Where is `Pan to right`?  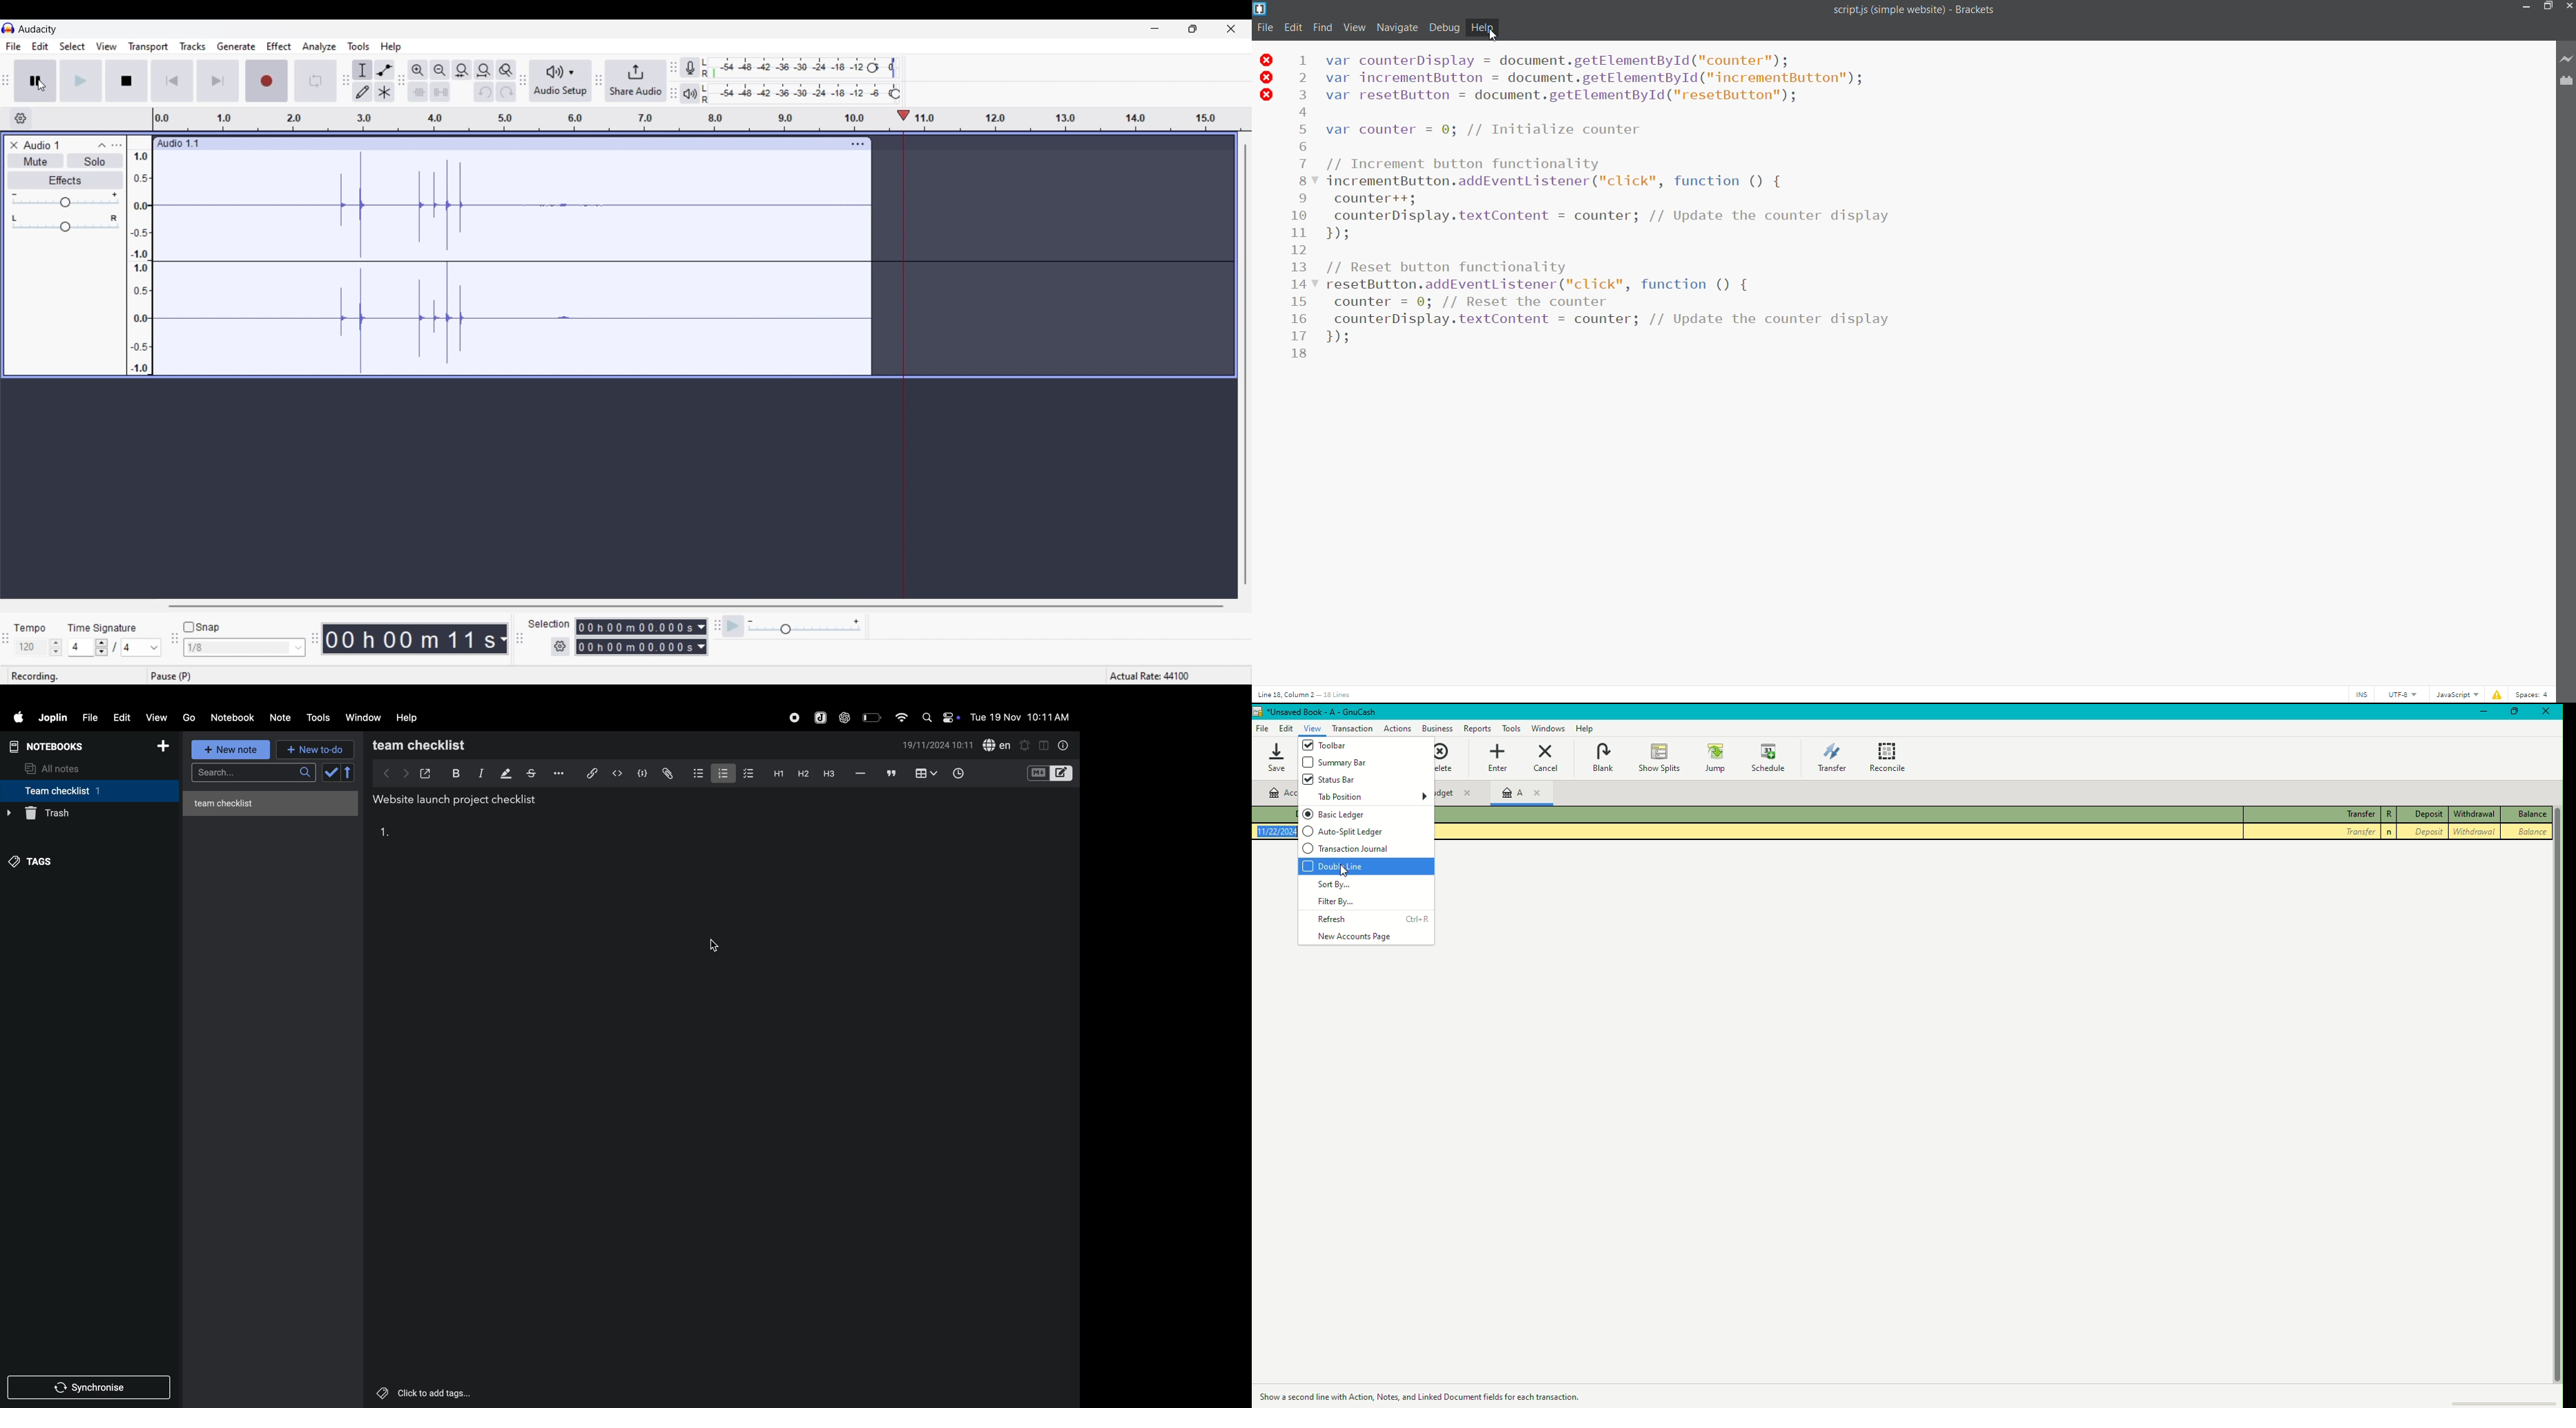 Pan to right is located at coordinates (114, 218).